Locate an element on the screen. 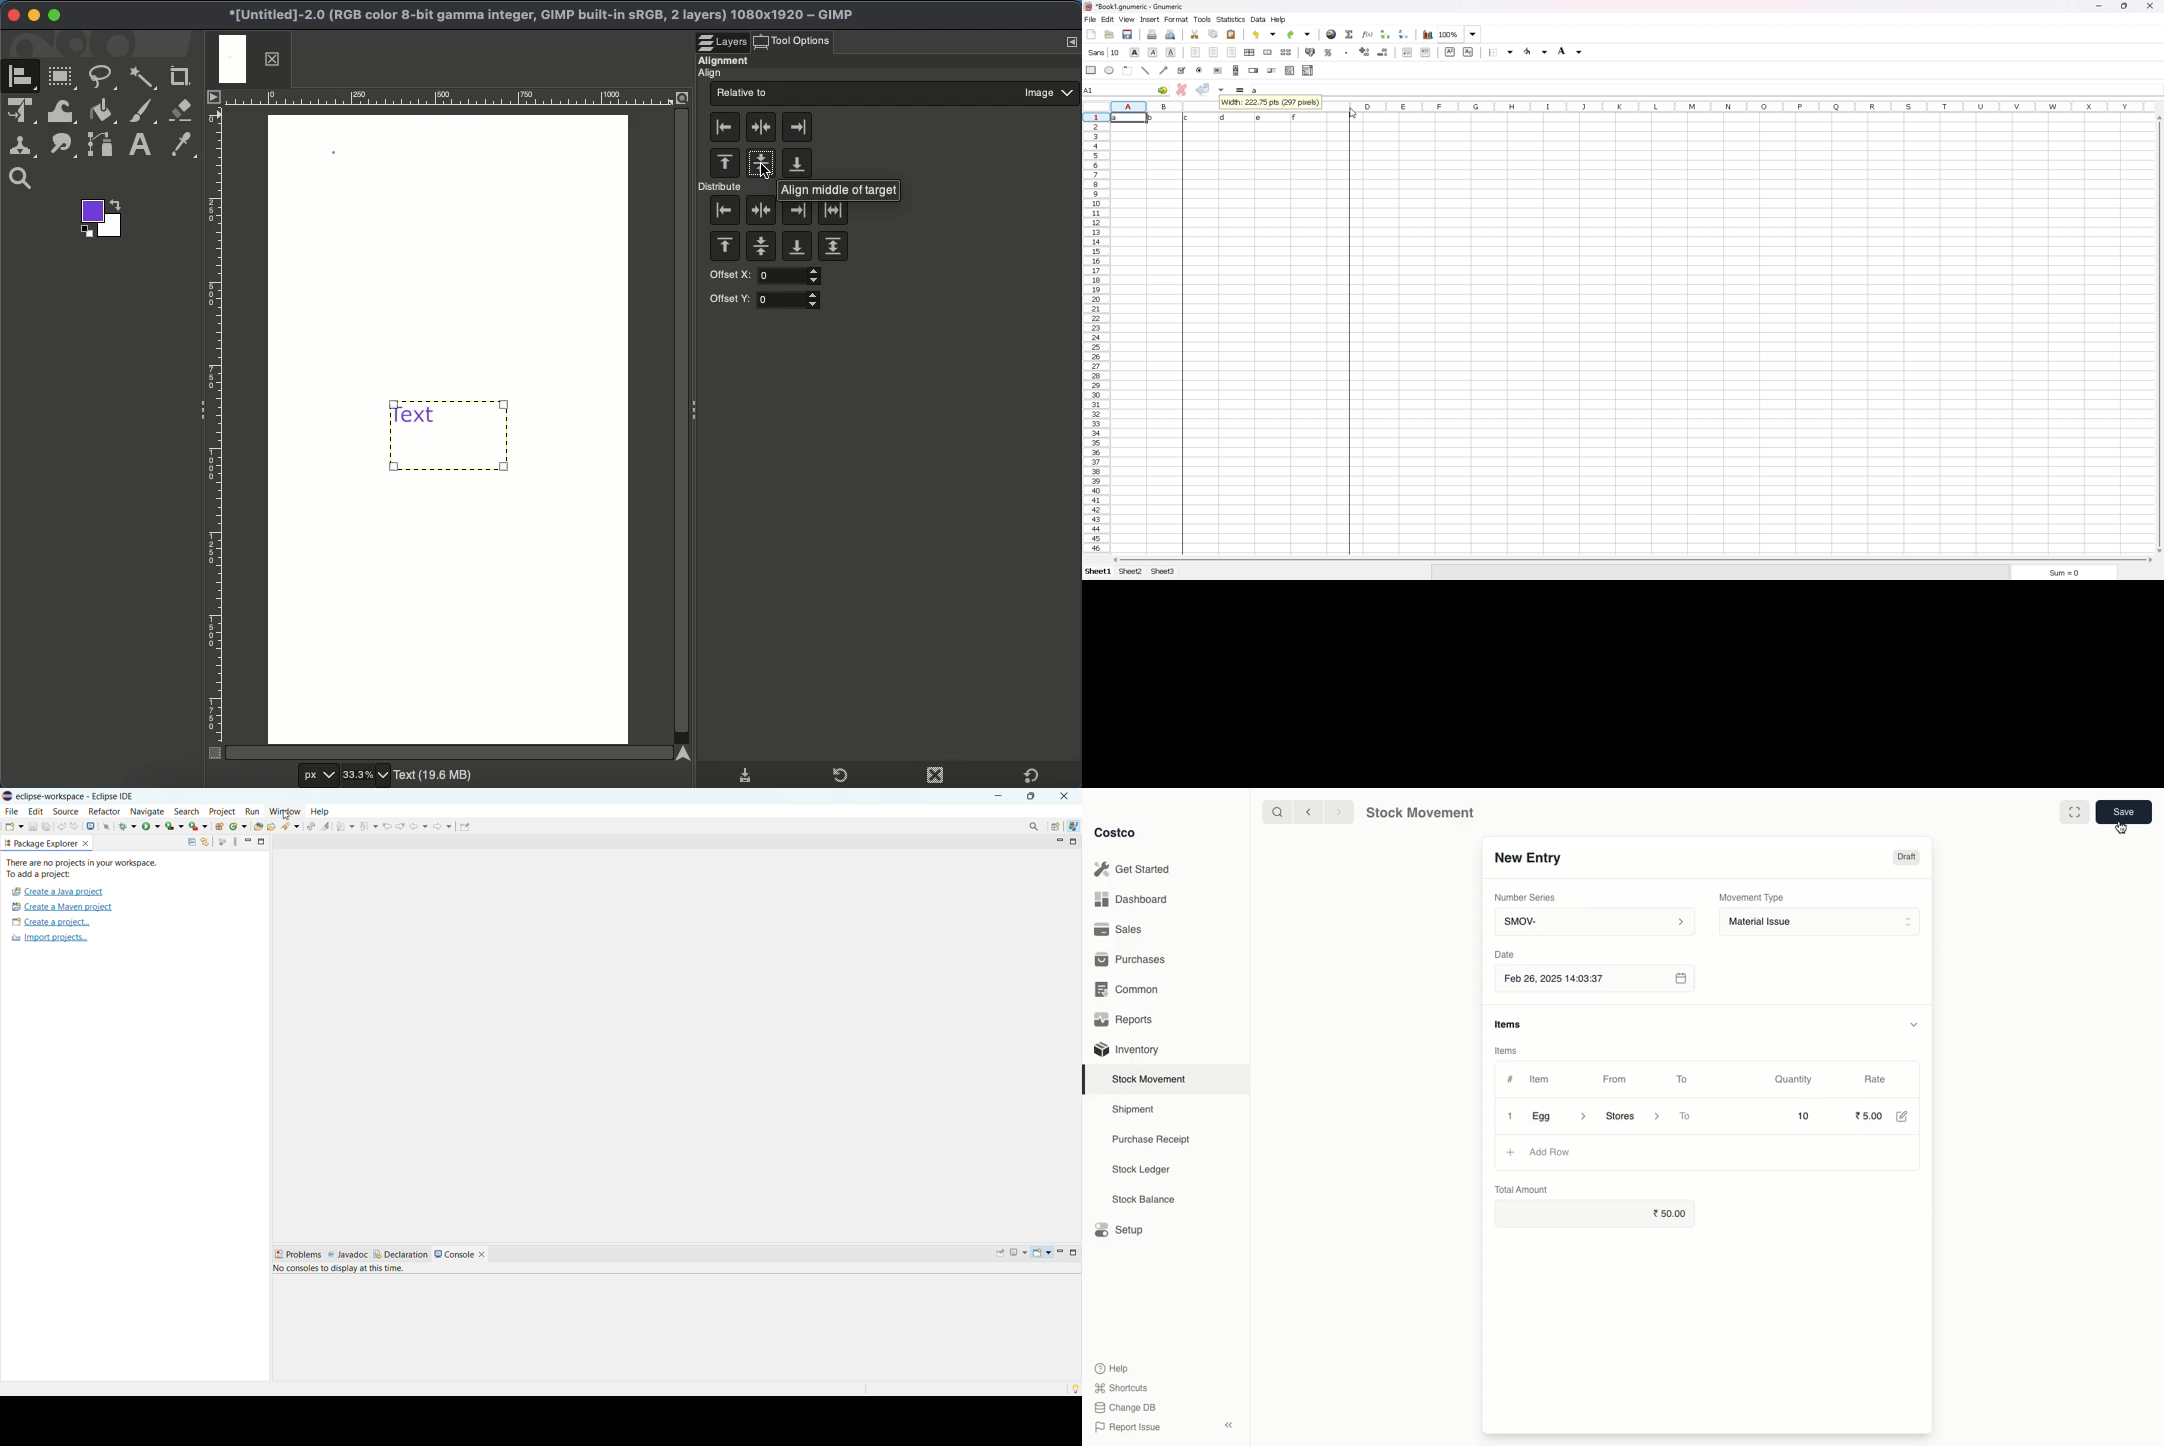 This screenshot has width=2184, height=1456. To is located at coordinates (1686, 1117).